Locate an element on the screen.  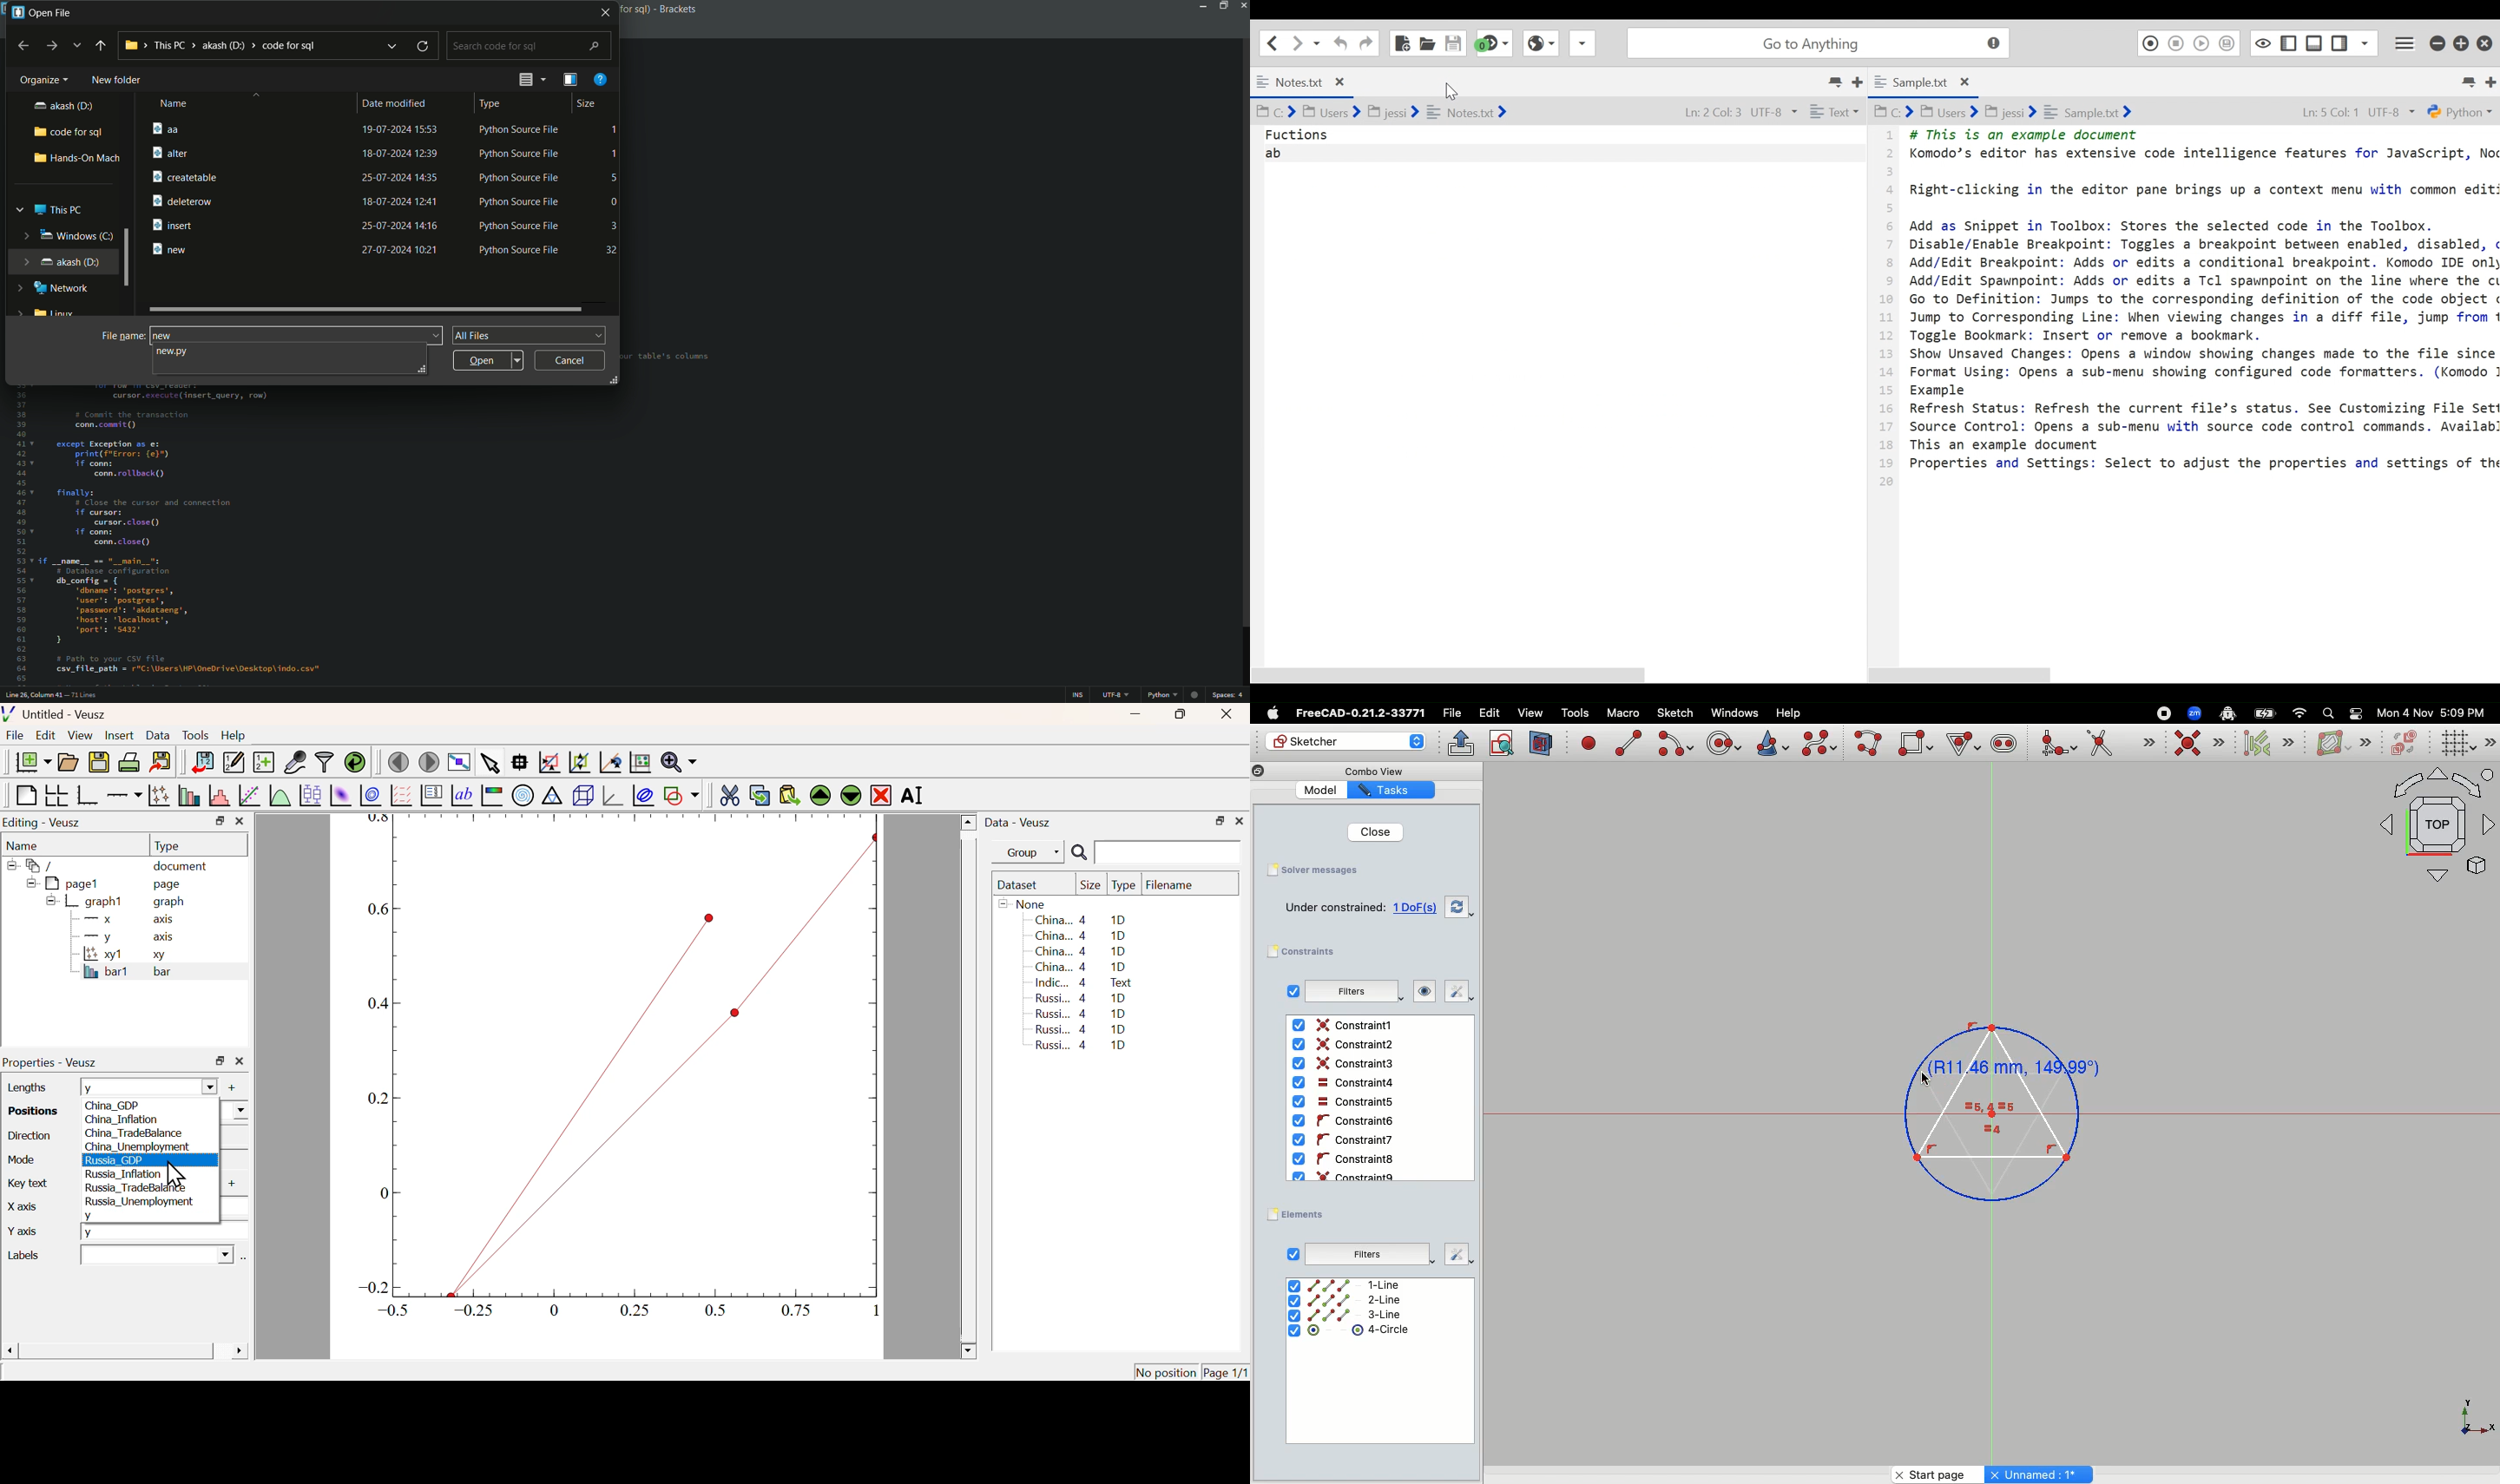
back is located at coordinates (24, 45).